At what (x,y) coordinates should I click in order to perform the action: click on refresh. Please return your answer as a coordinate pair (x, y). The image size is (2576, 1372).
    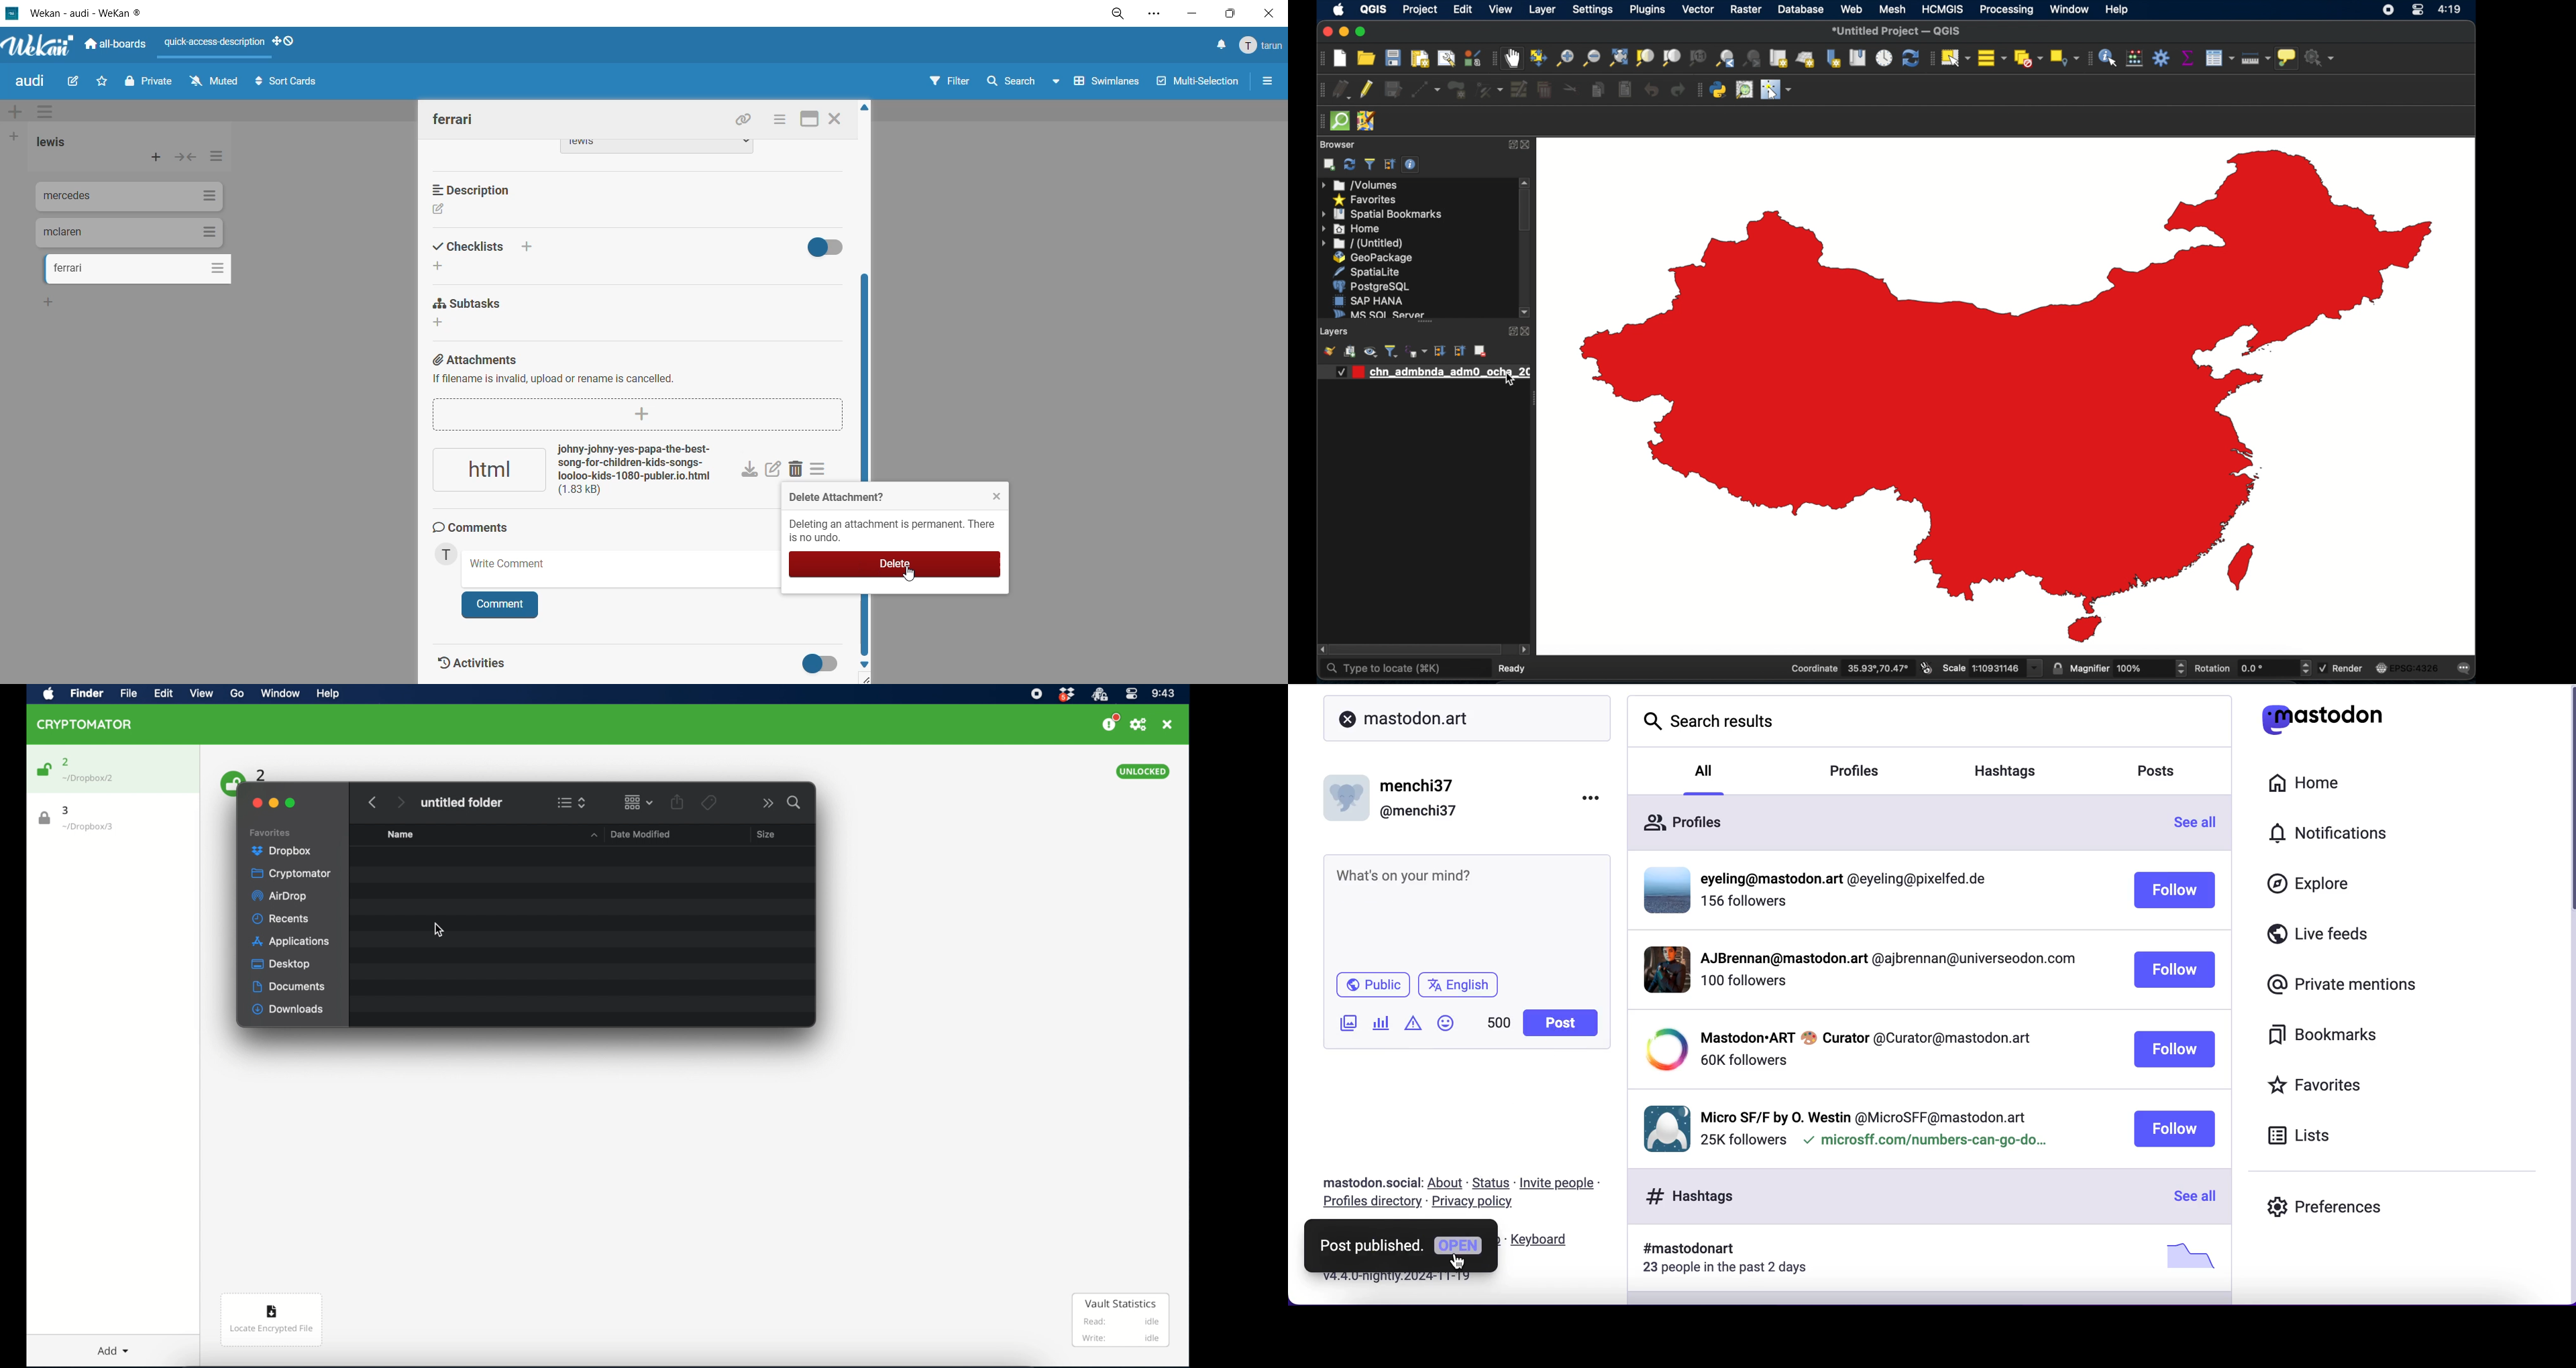
    Looking at the image, I should click on (1349, 164).